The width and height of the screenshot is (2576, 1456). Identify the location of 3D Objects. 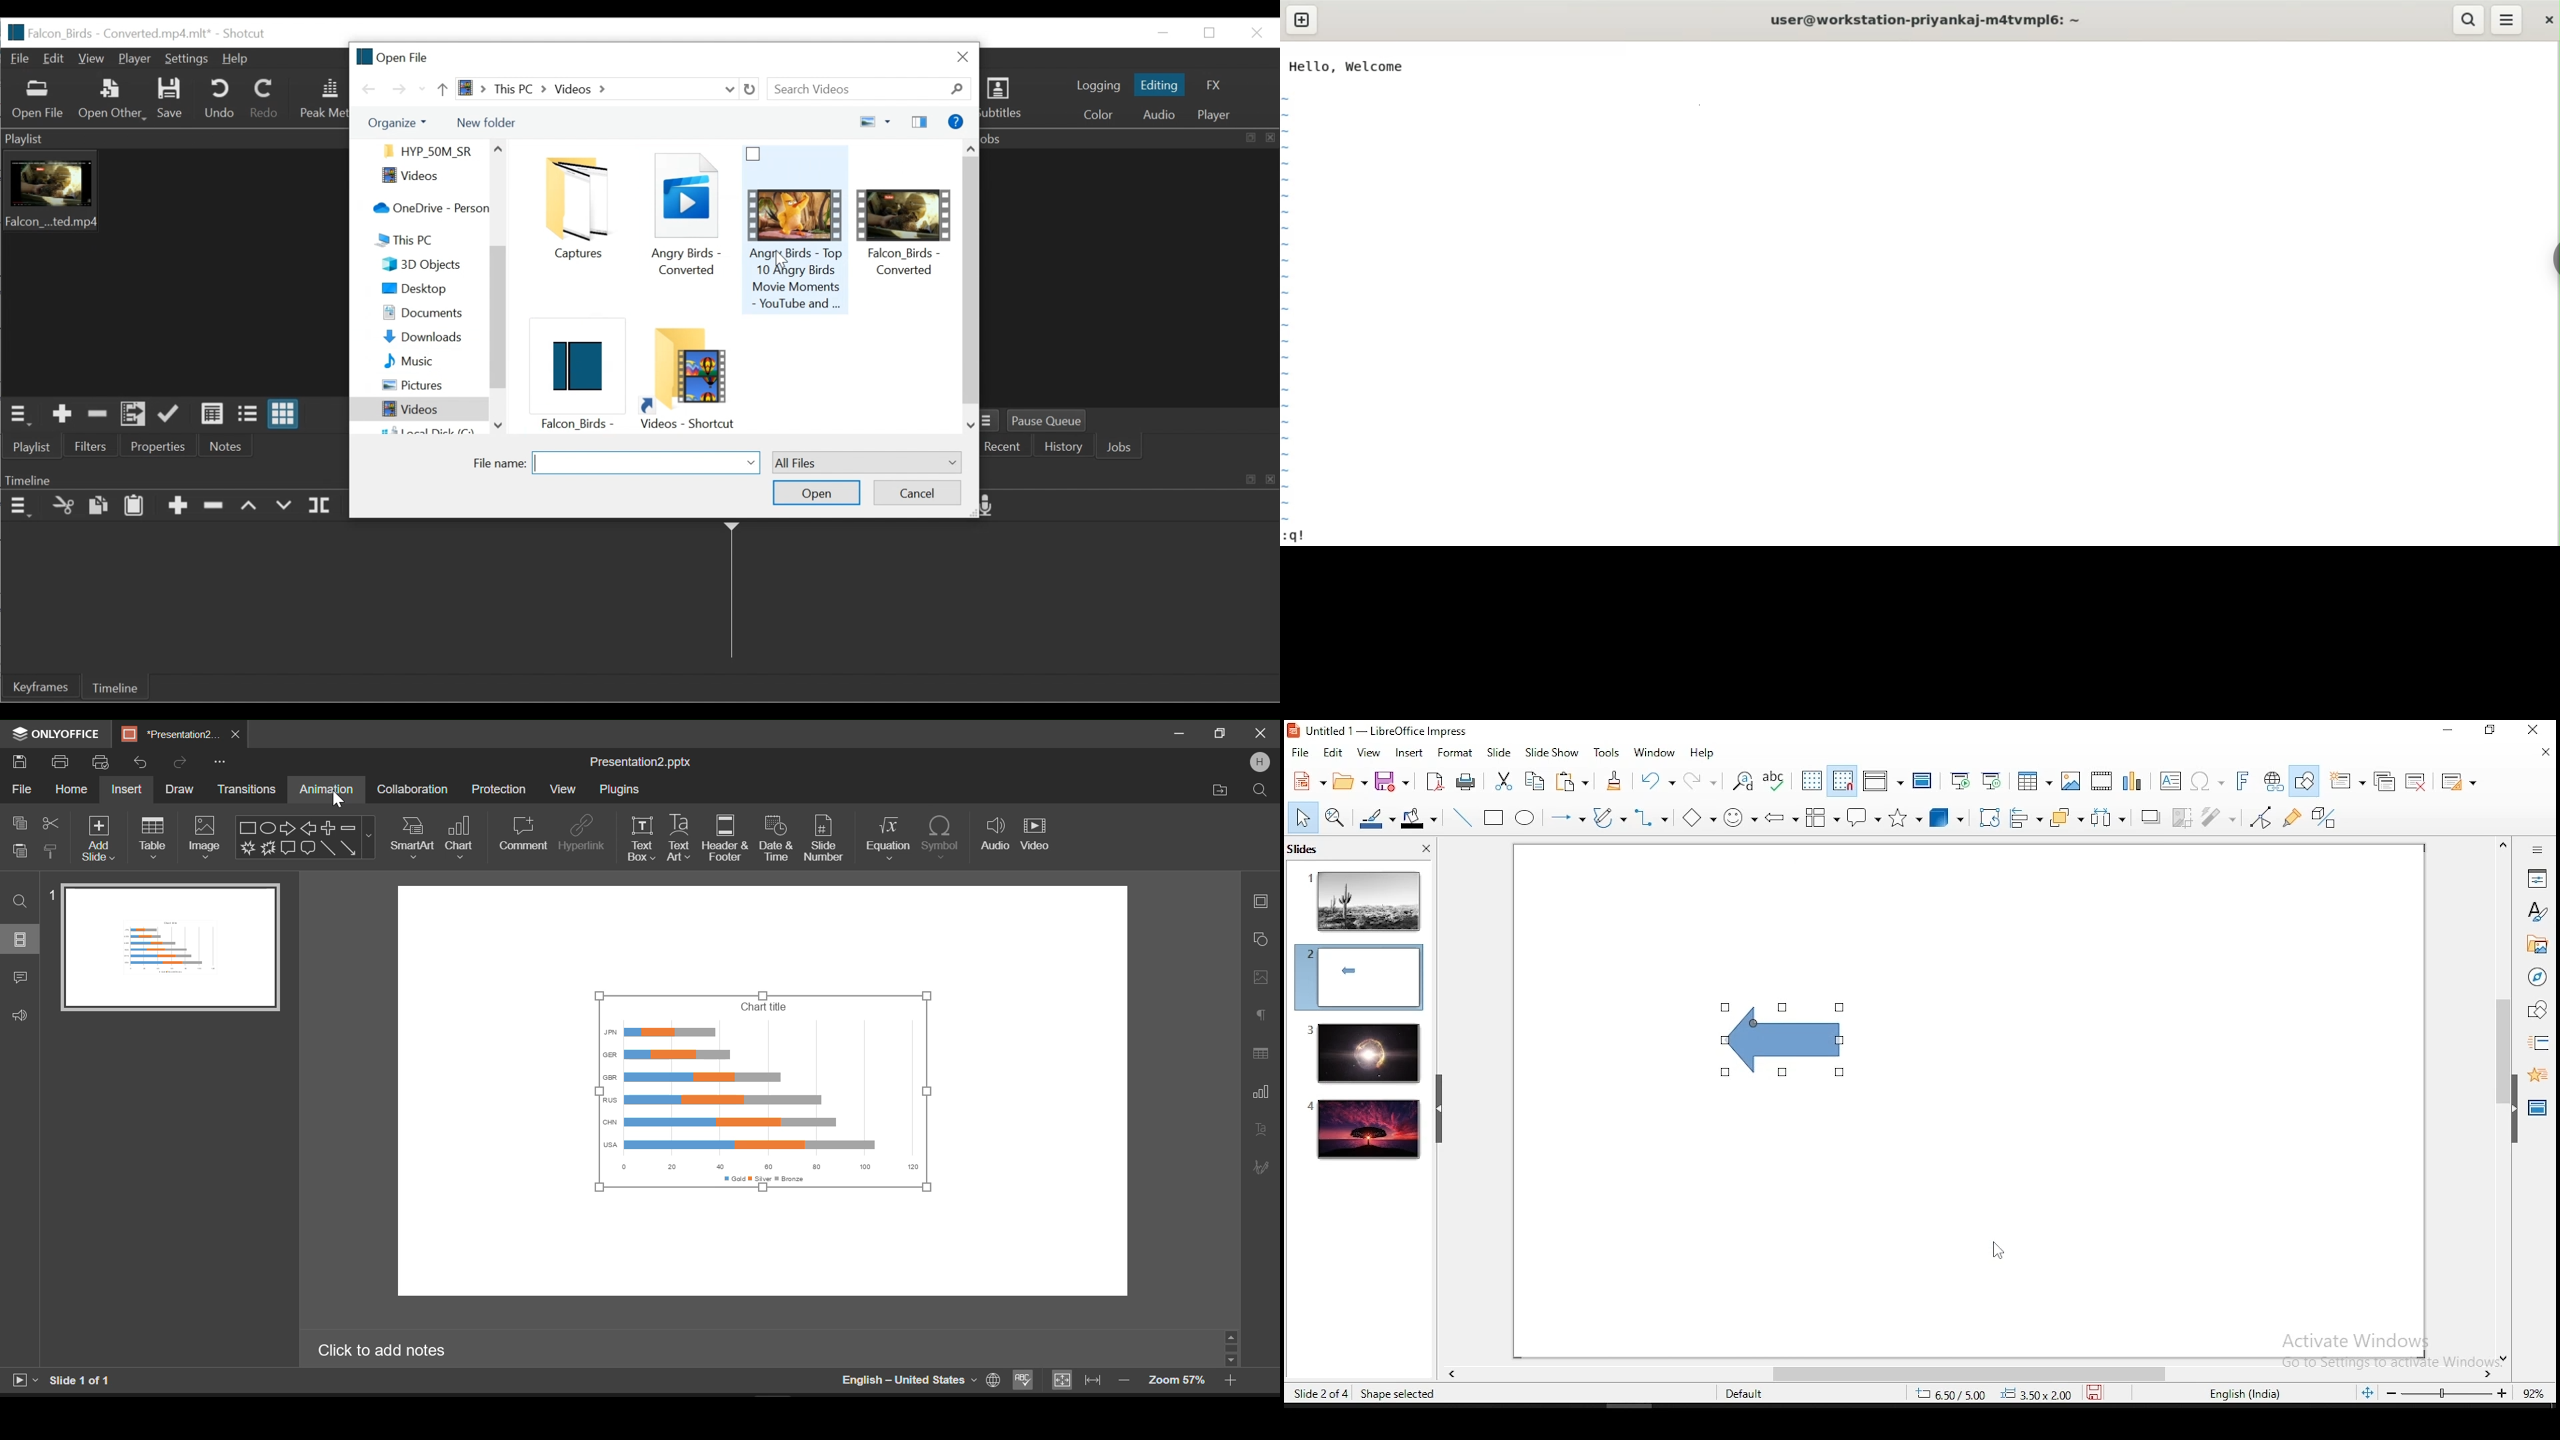
(425, 265).